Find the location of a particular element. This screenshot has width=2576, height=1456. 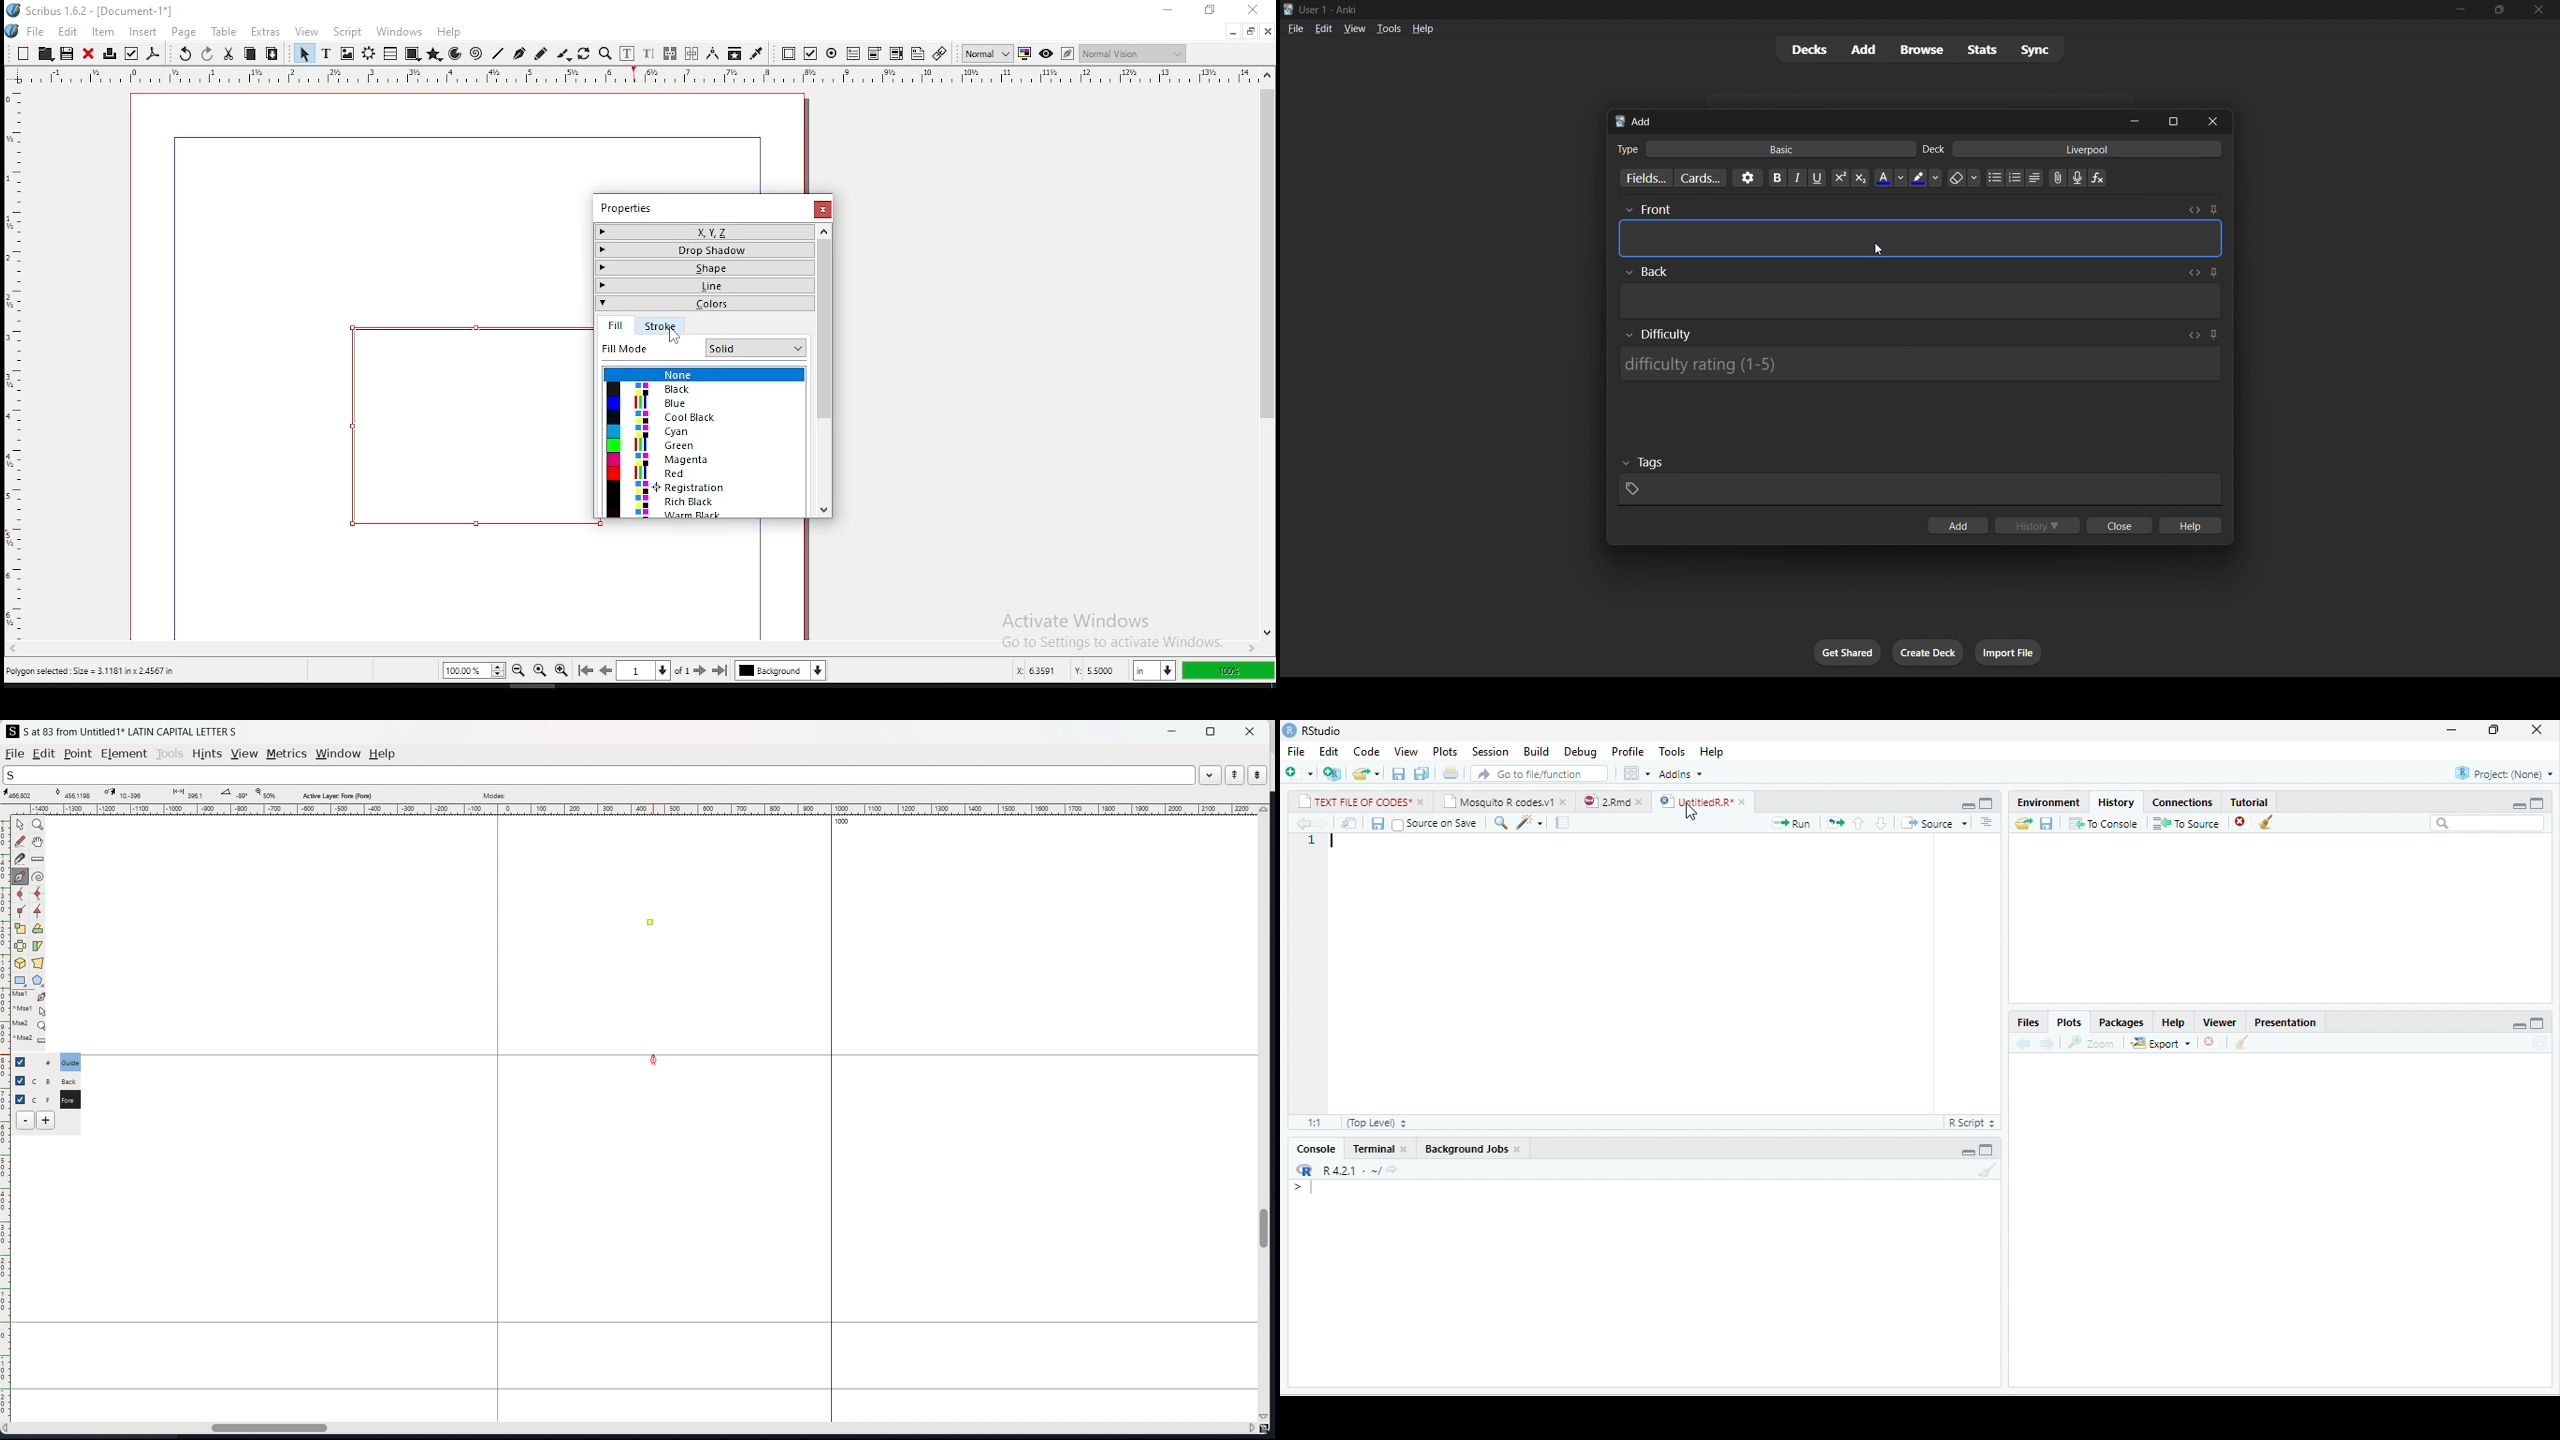

1000 is located at coordinates (846, 823).